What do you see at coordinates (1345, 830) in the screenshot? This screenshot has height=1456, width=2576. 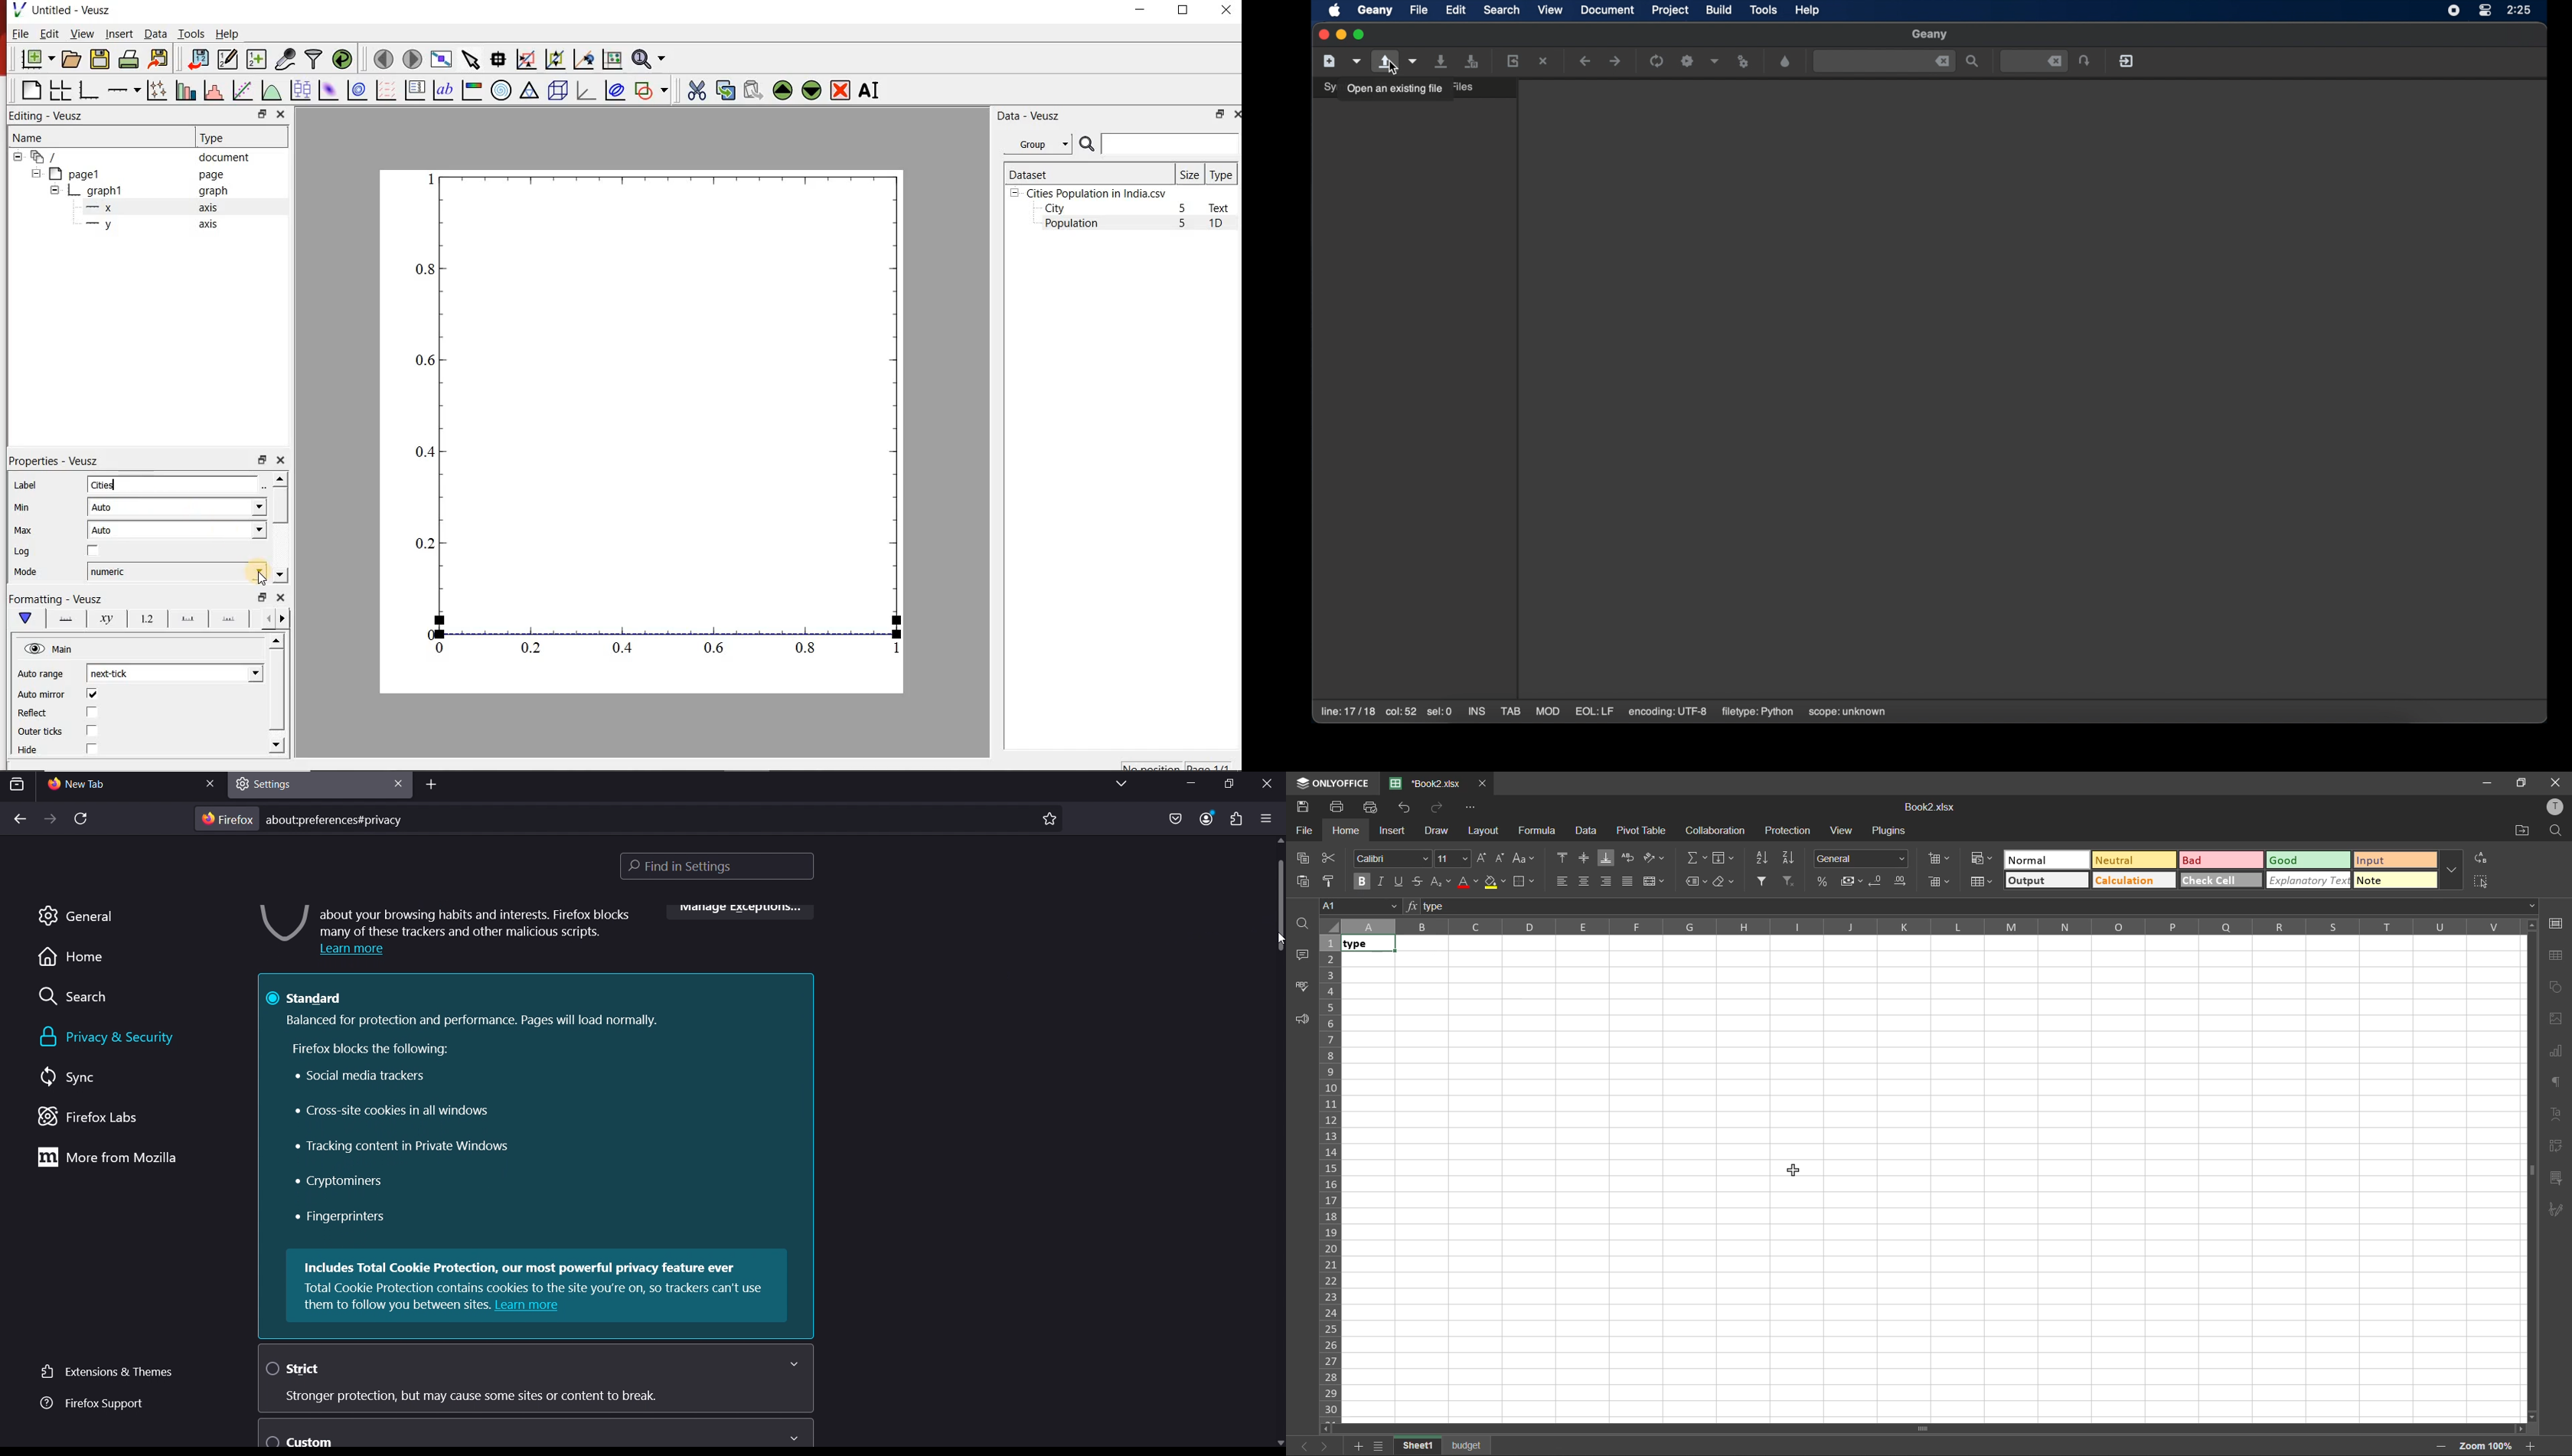 I see `home` at bounding box center [1345, 830].